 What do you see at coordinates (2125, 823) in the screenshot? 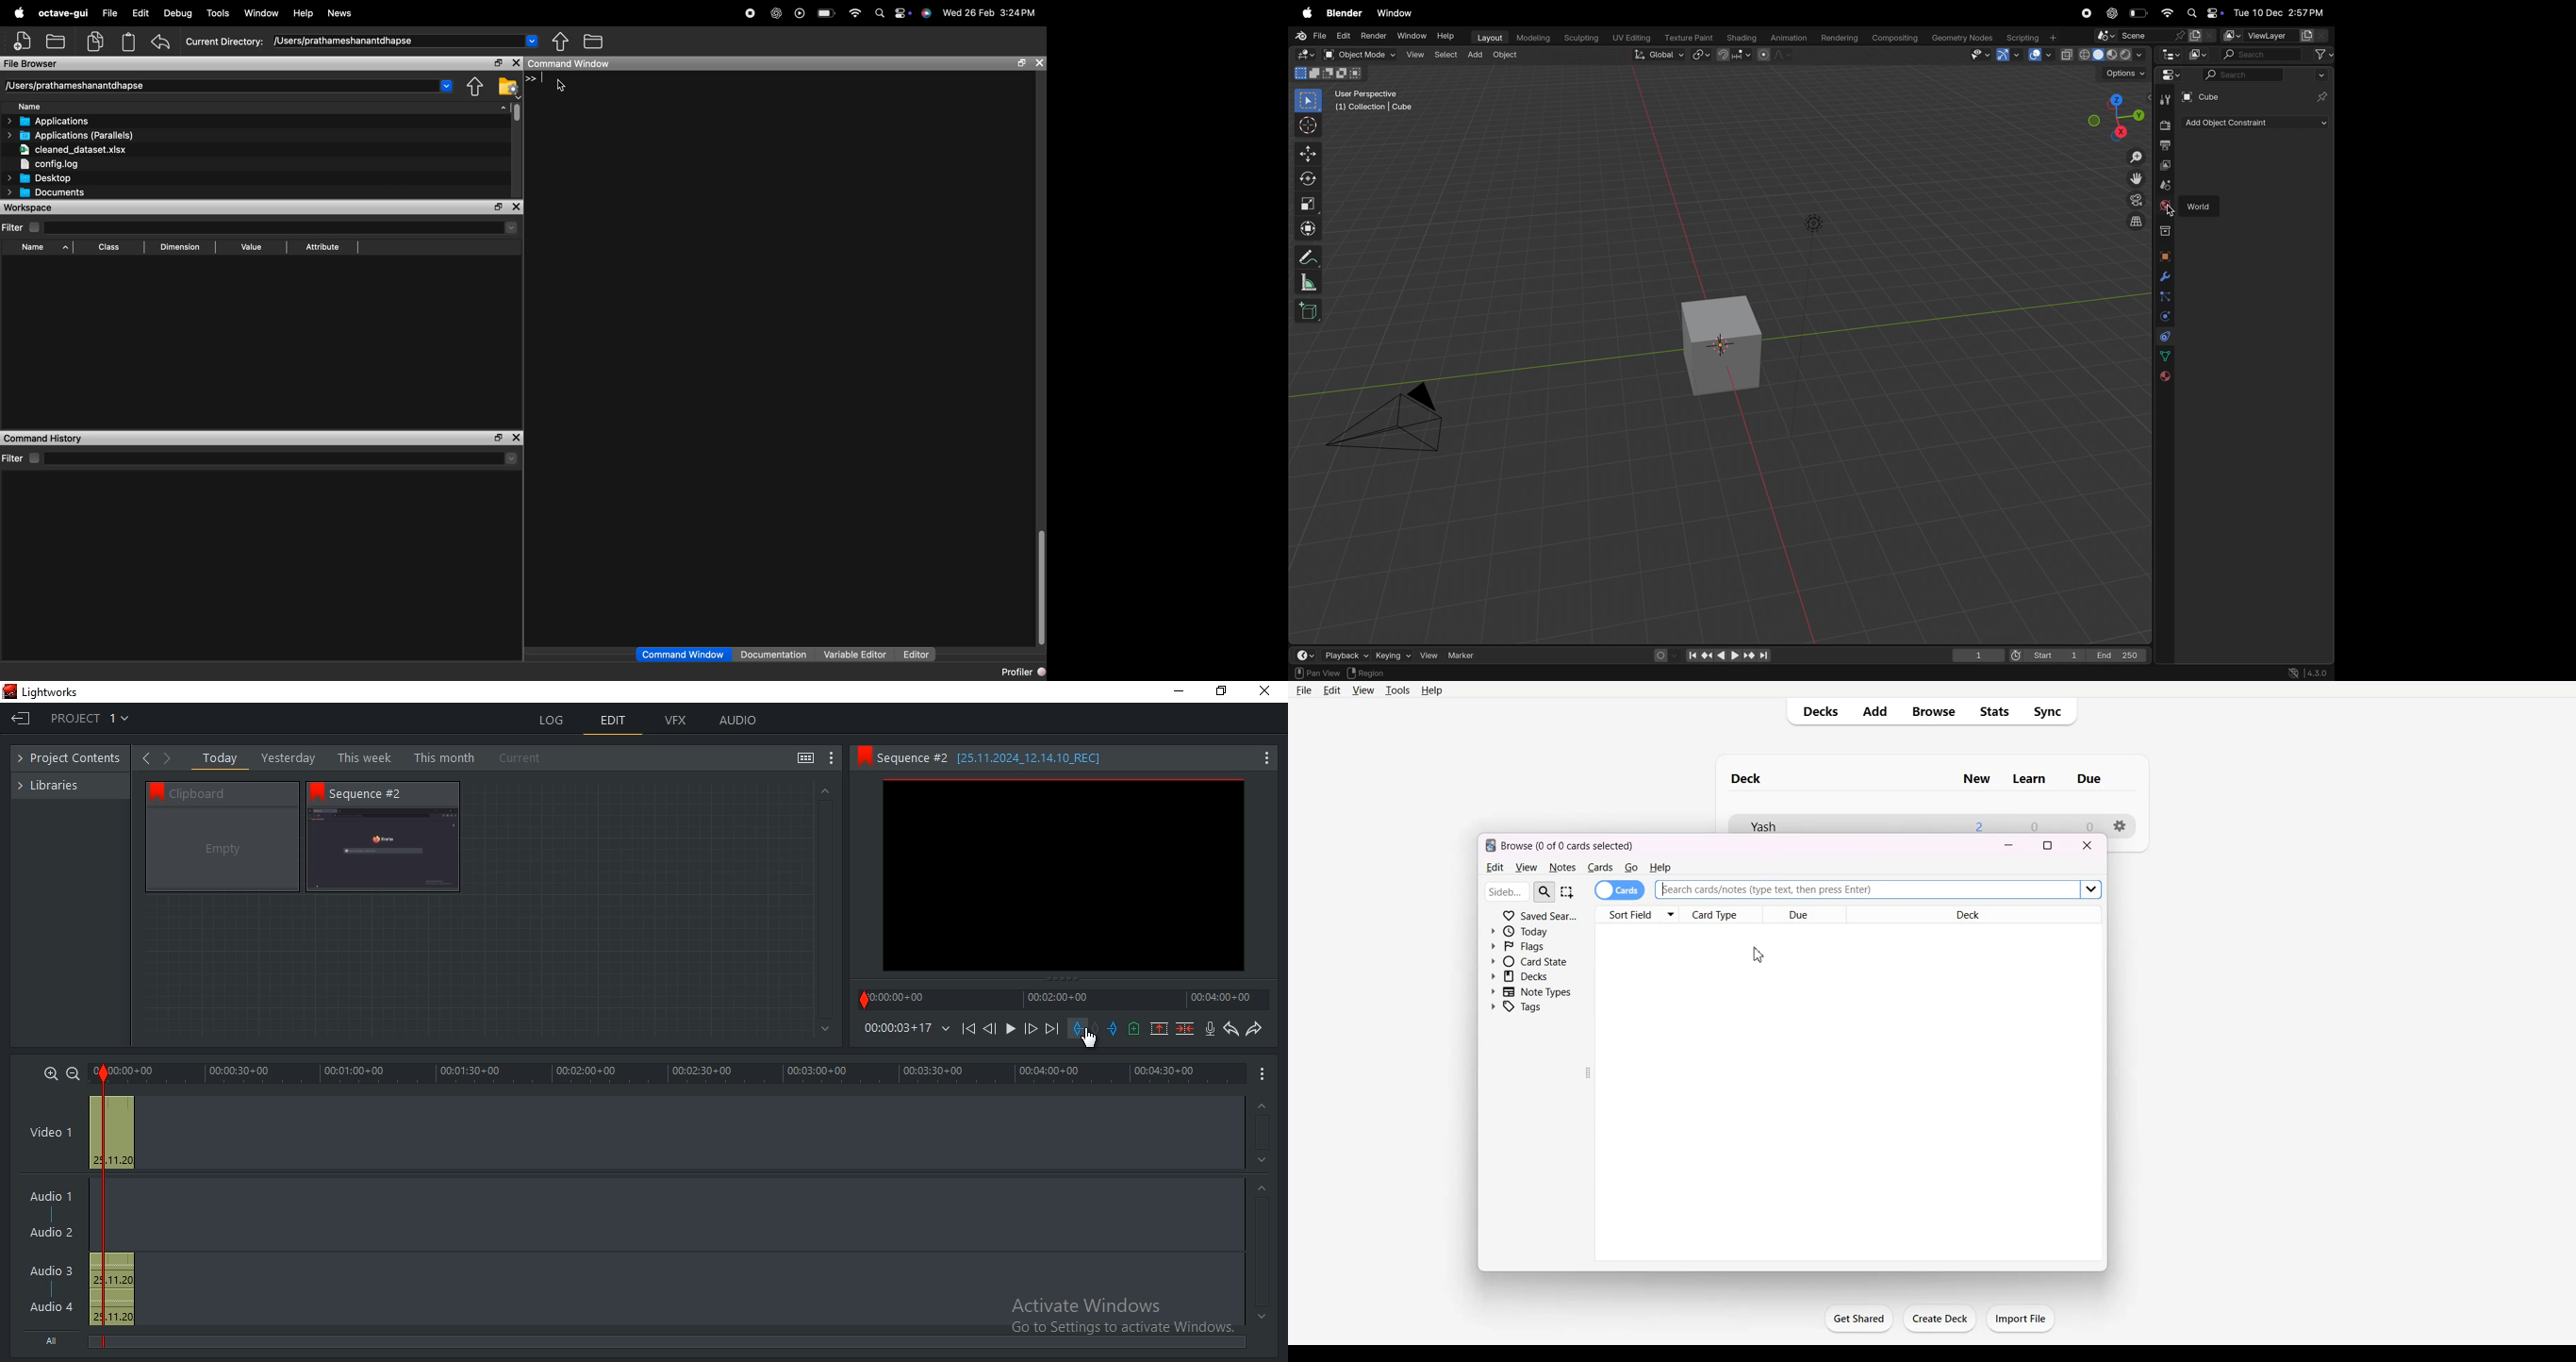
I see `Settings` at bounding box center [2125, 823].